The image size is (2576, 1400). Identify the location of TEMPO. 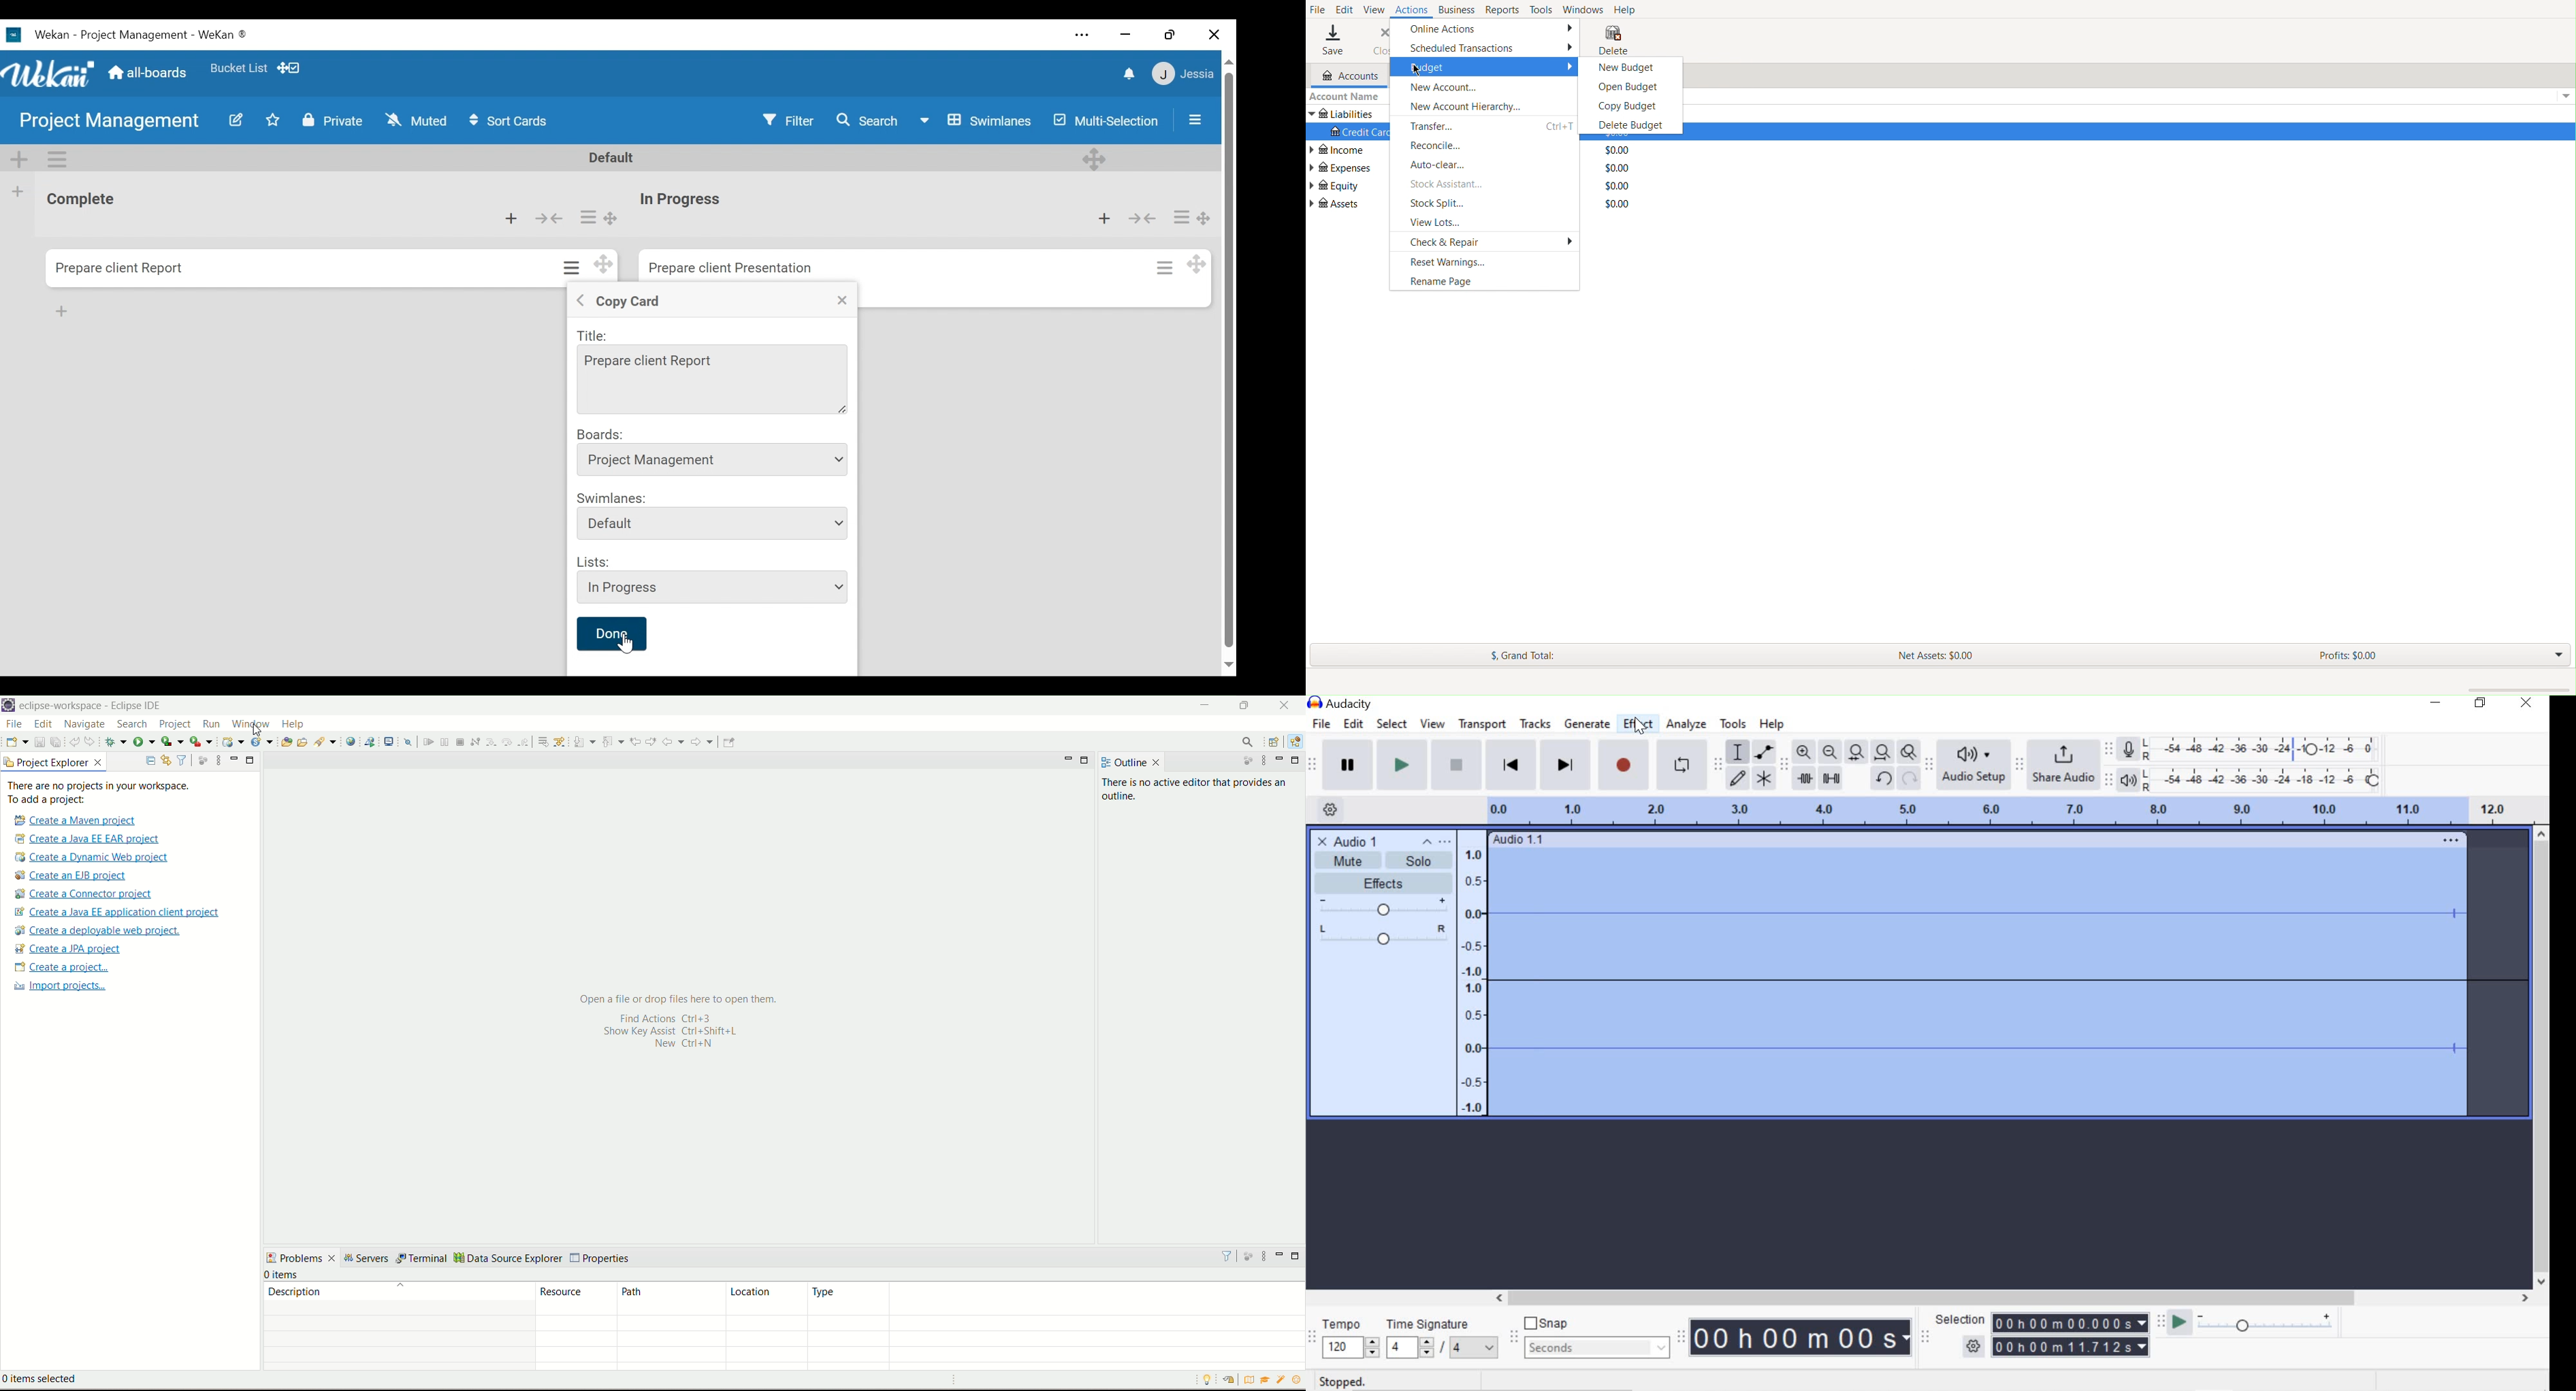
(1348, 1338).